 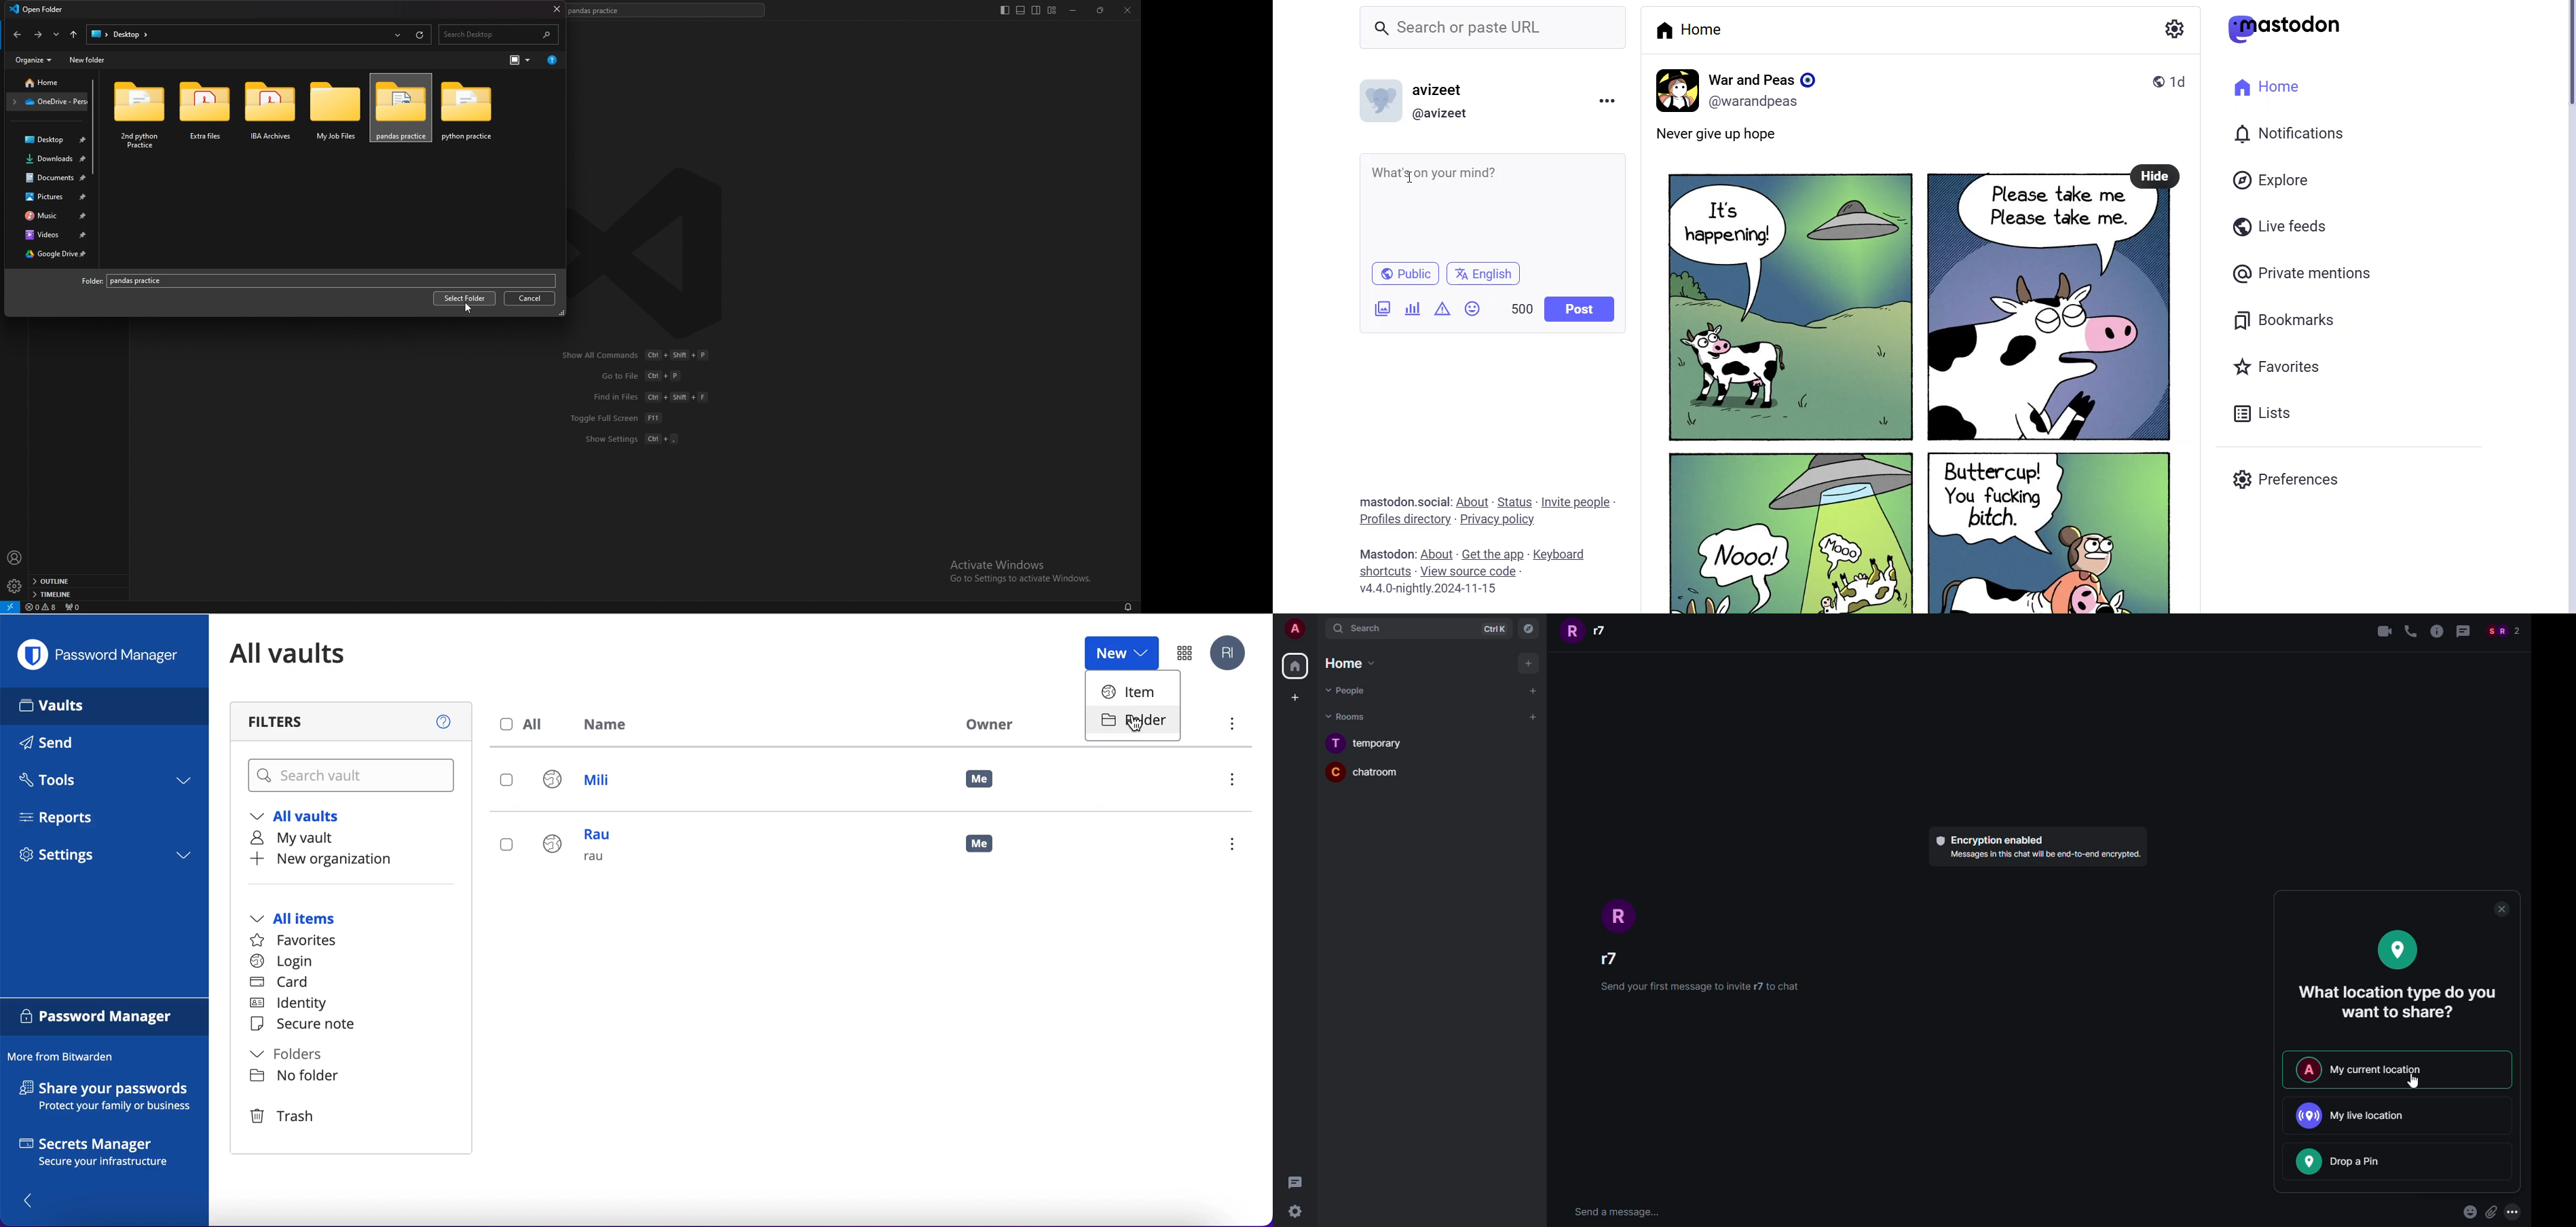 What do you see at coordinates (1468, 571) in the screenshot?
I see `View Source Code` at bounding box center [1468, 571].